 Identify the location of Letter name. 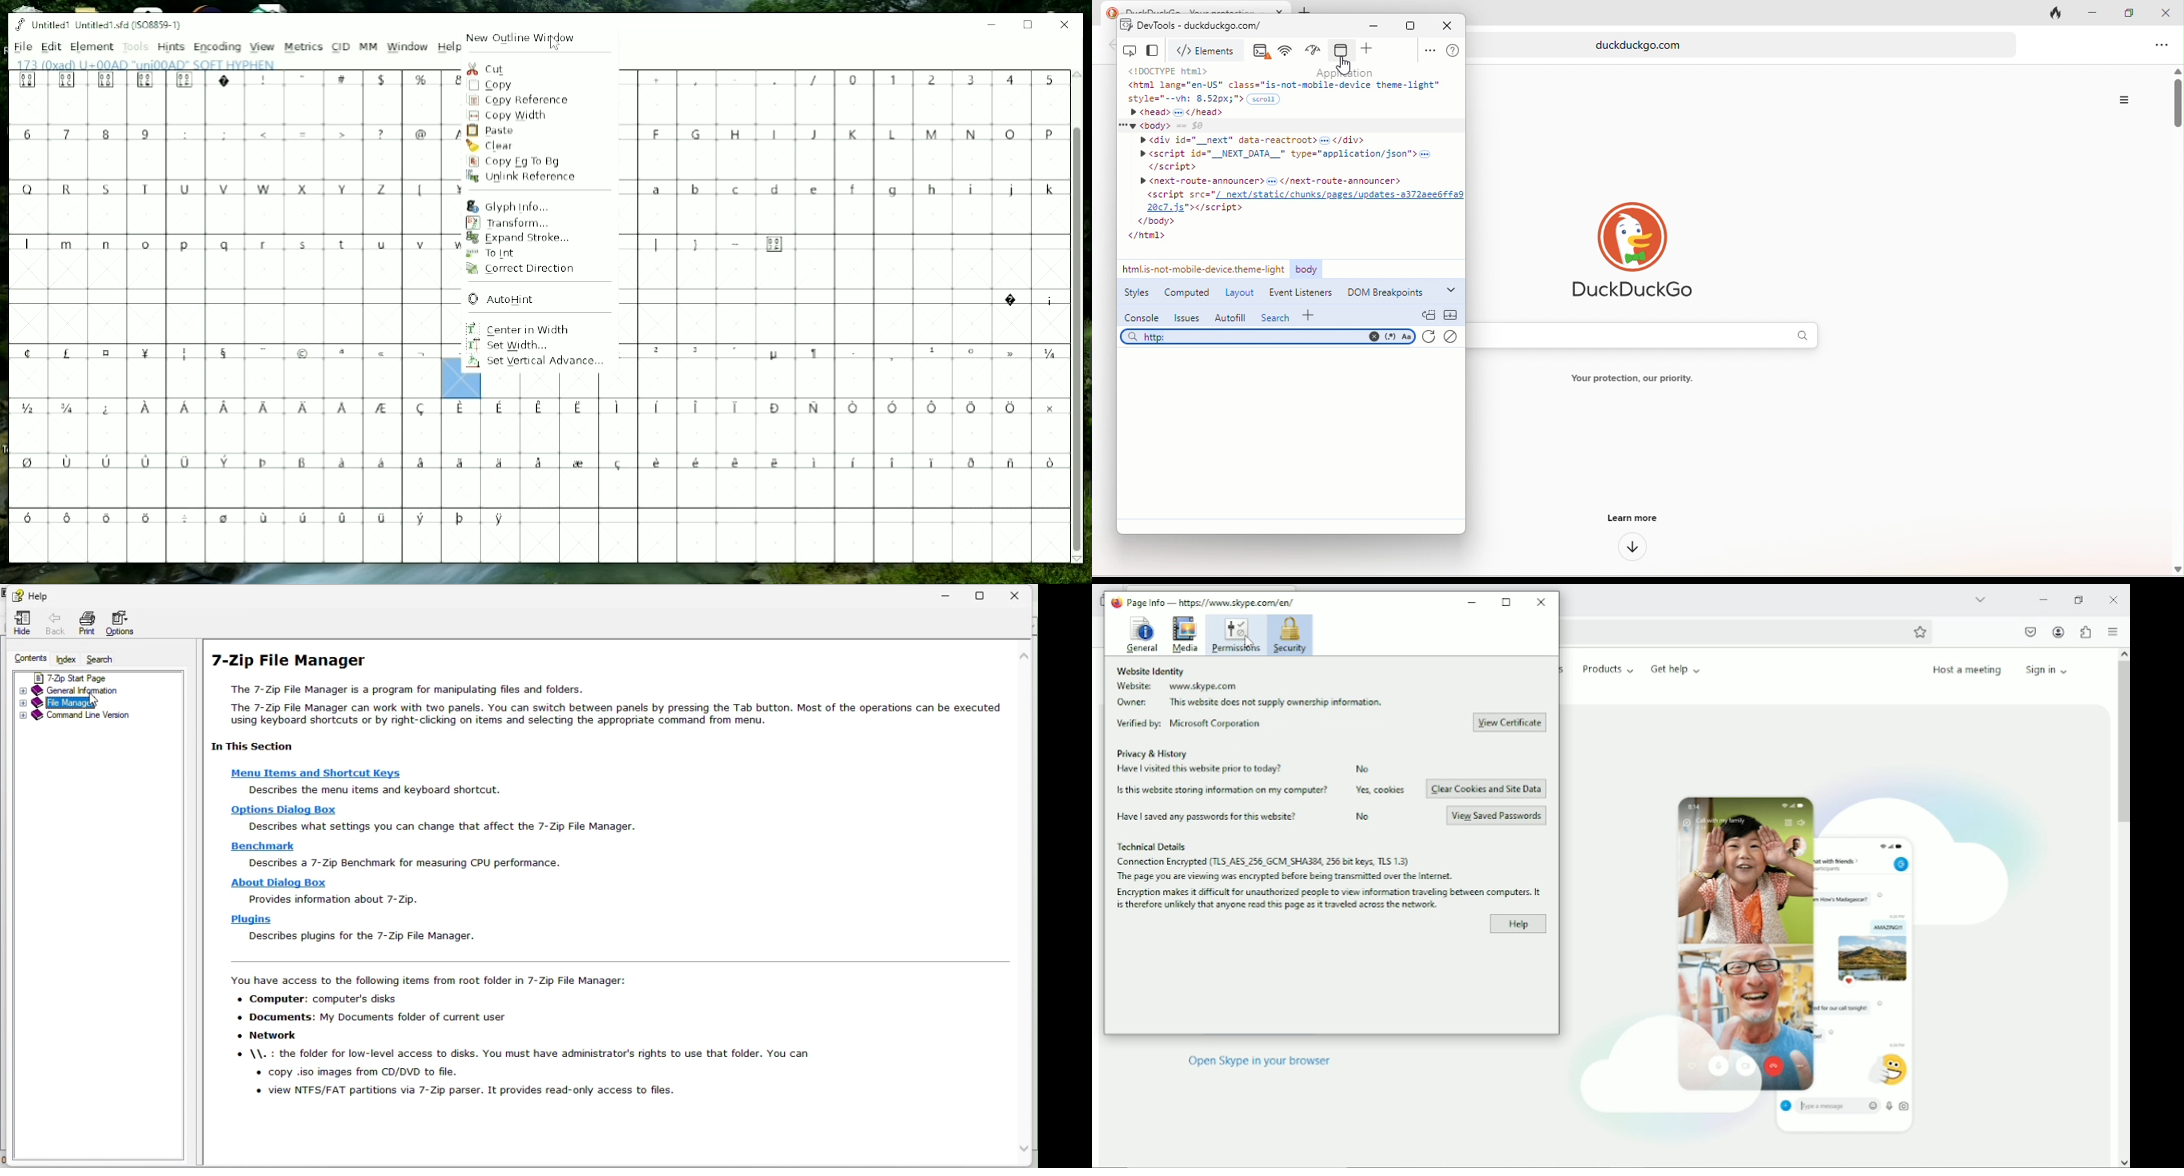
(149, 65).